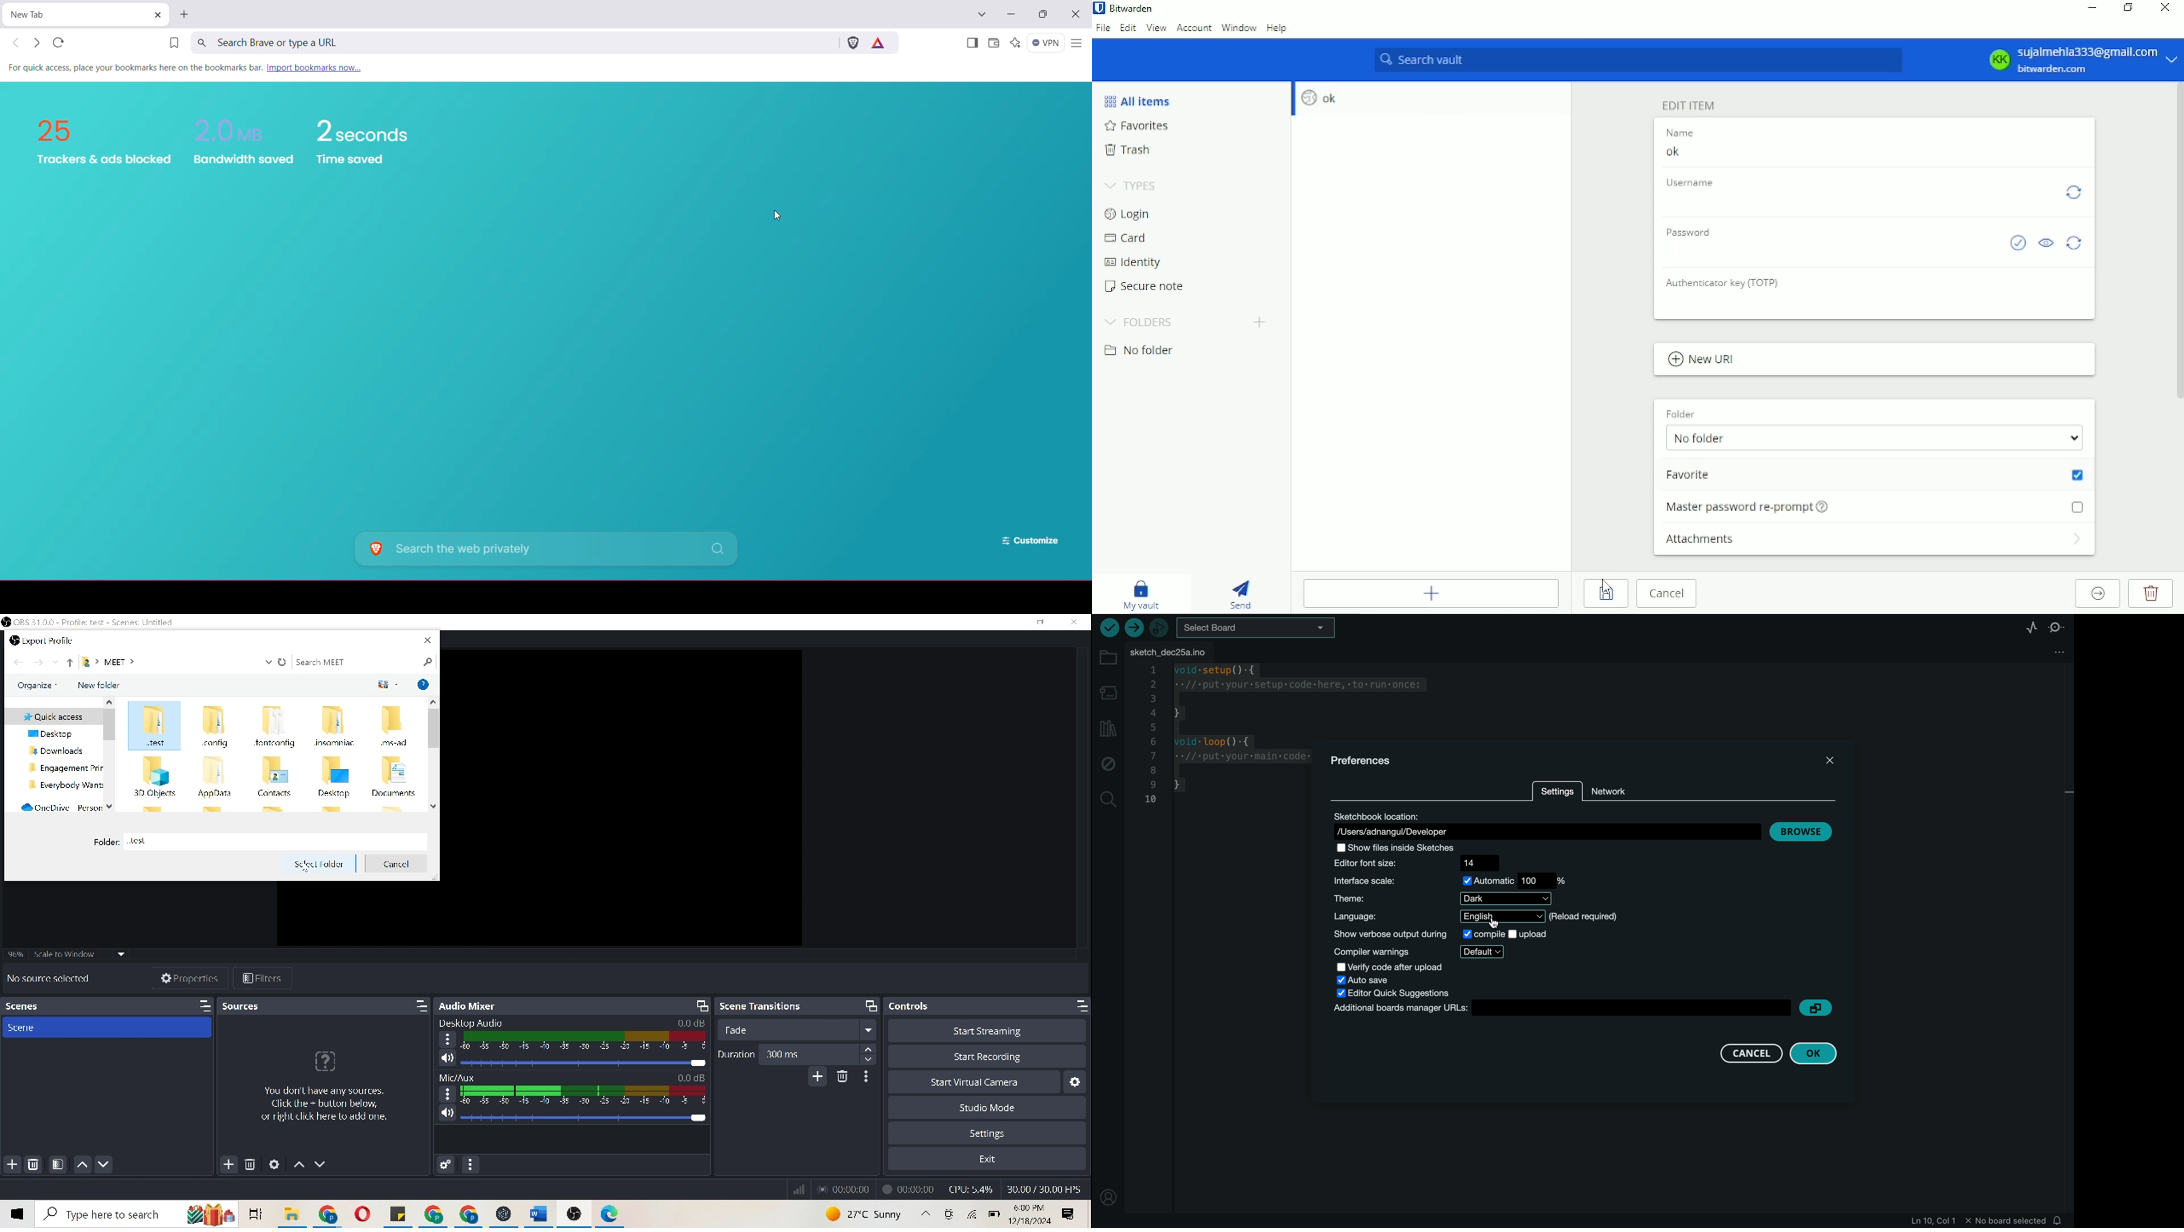 Image resolution: width=2184 pixels, height=1232 pixels. Describe the element at coordinates (291, 1214) in the screenshot. I see `folder` at that location.